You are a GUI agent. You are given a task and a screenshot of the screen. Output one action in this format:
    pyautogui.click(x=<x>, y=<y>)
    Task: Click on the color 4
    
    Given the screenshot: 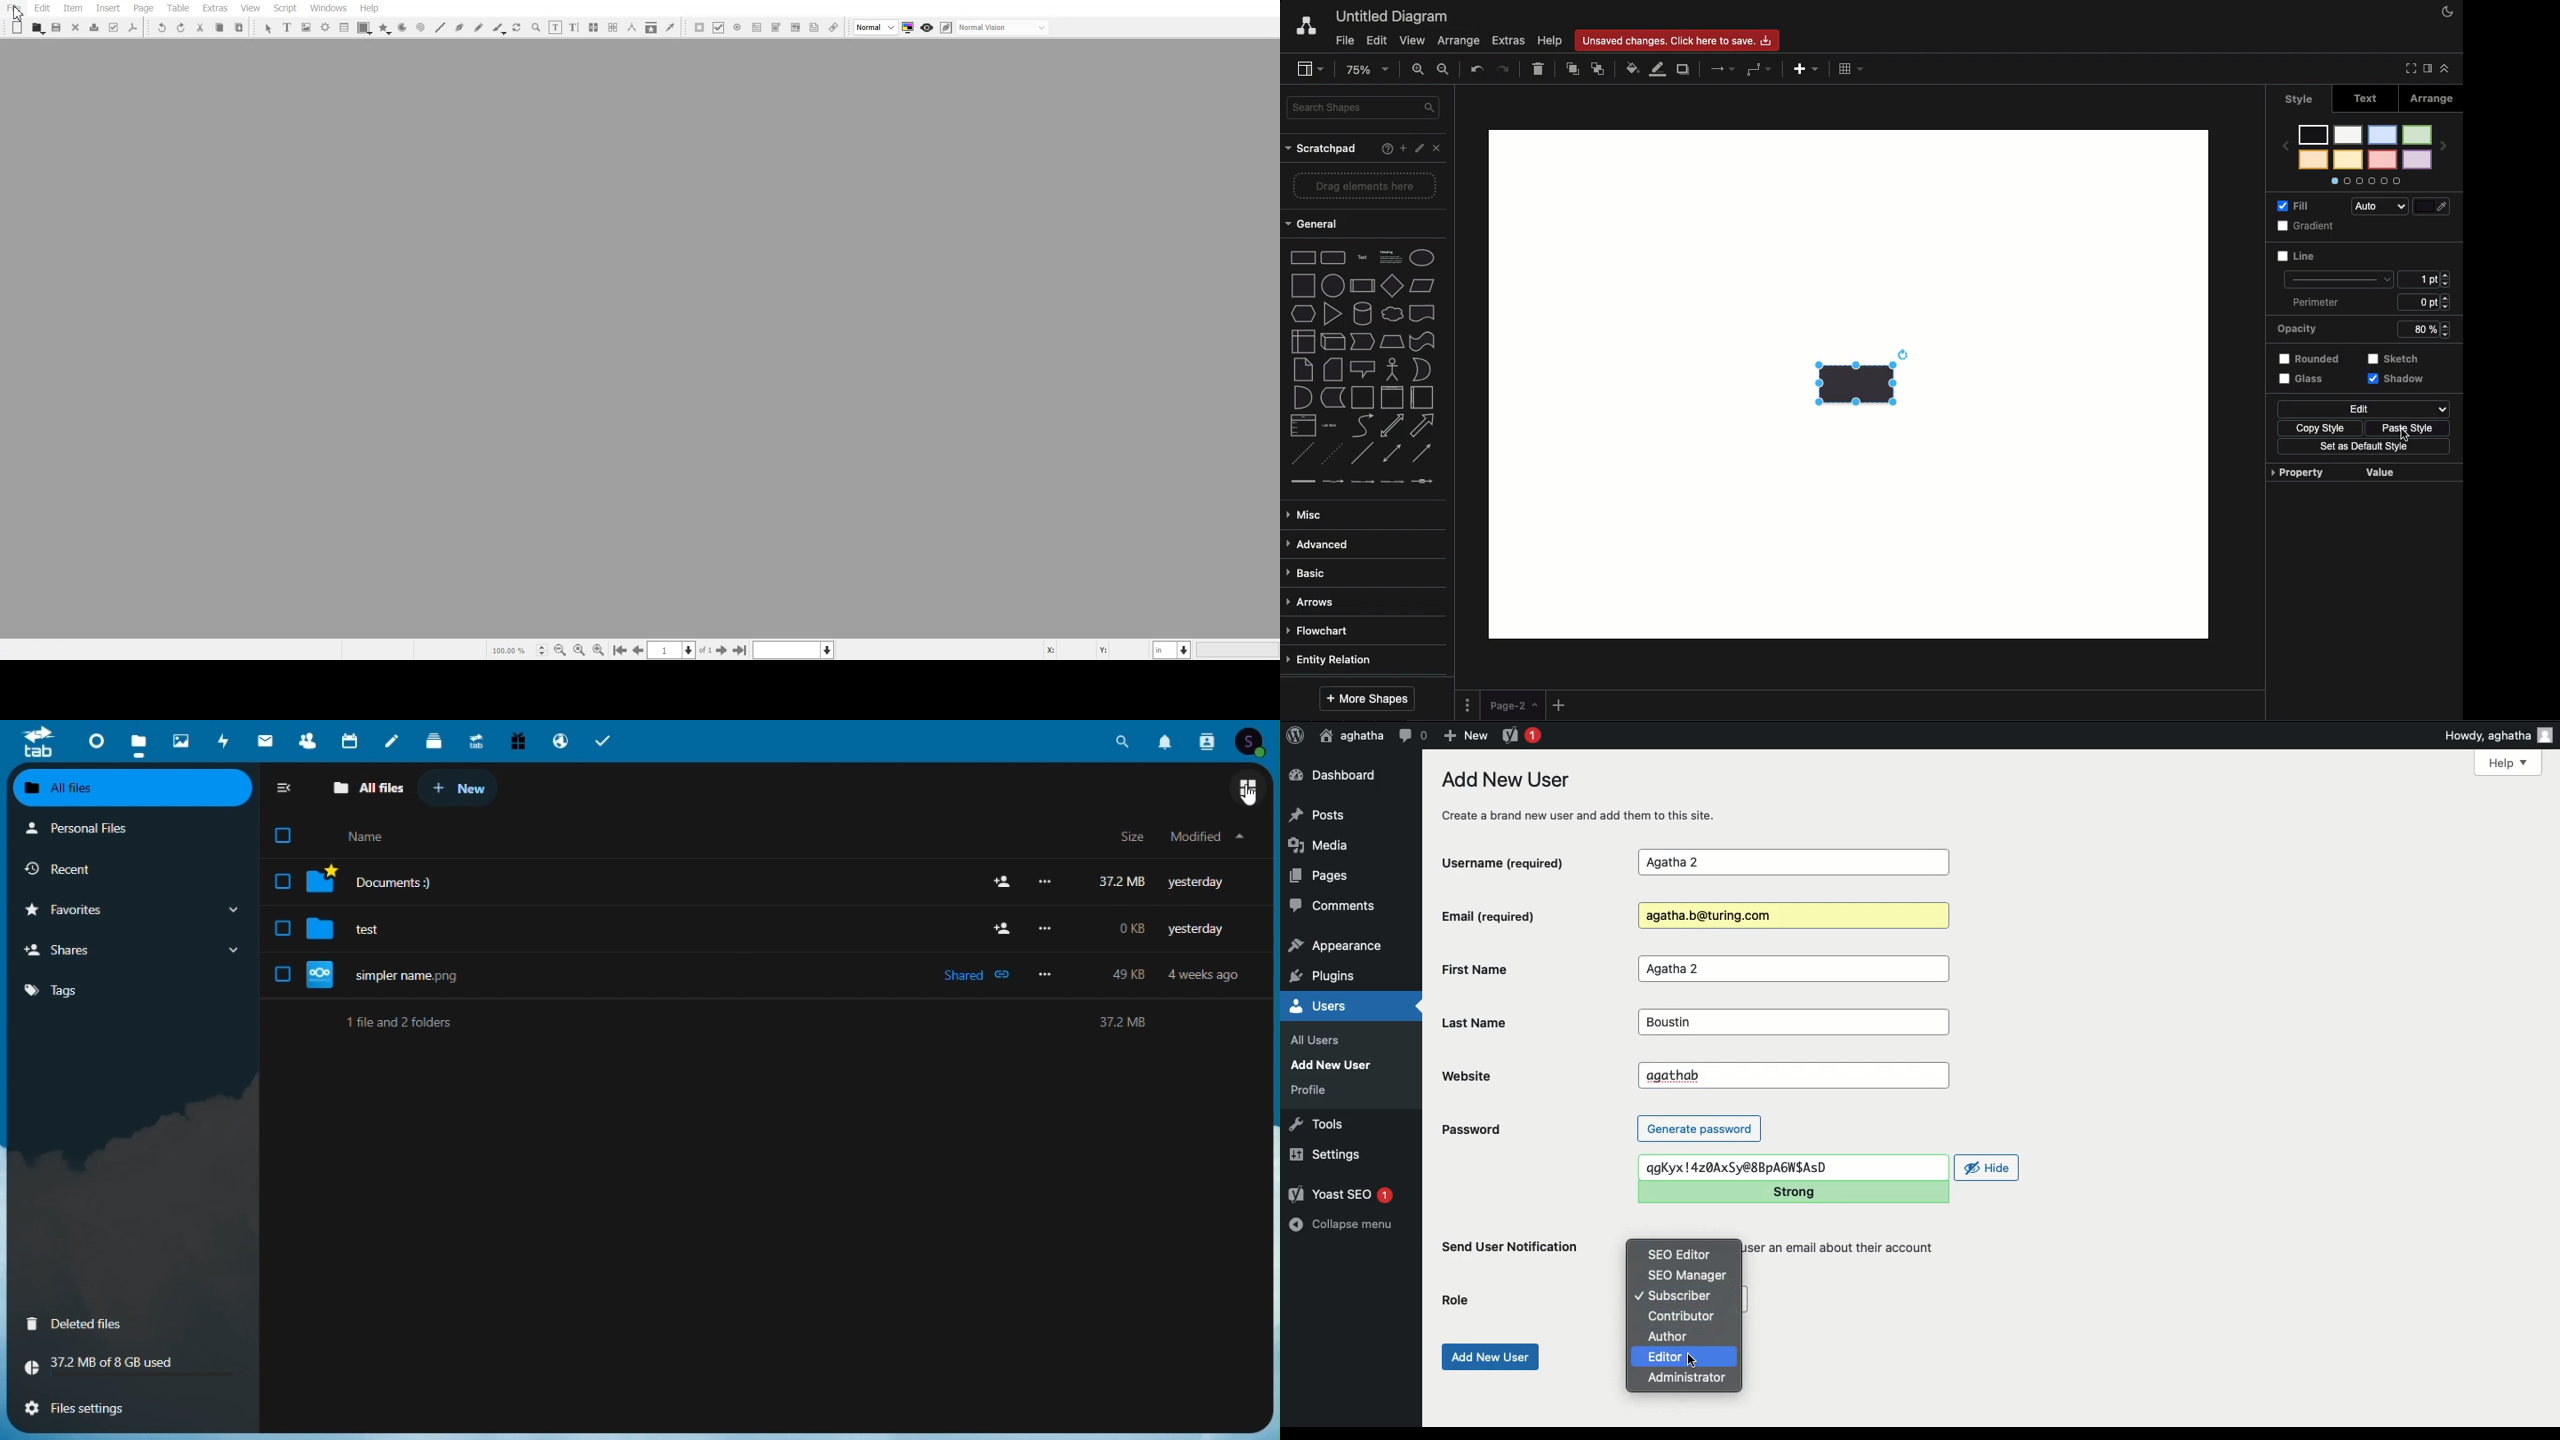 What is the action you would take?
    pyautogui.click(x=2382, y=160)
    